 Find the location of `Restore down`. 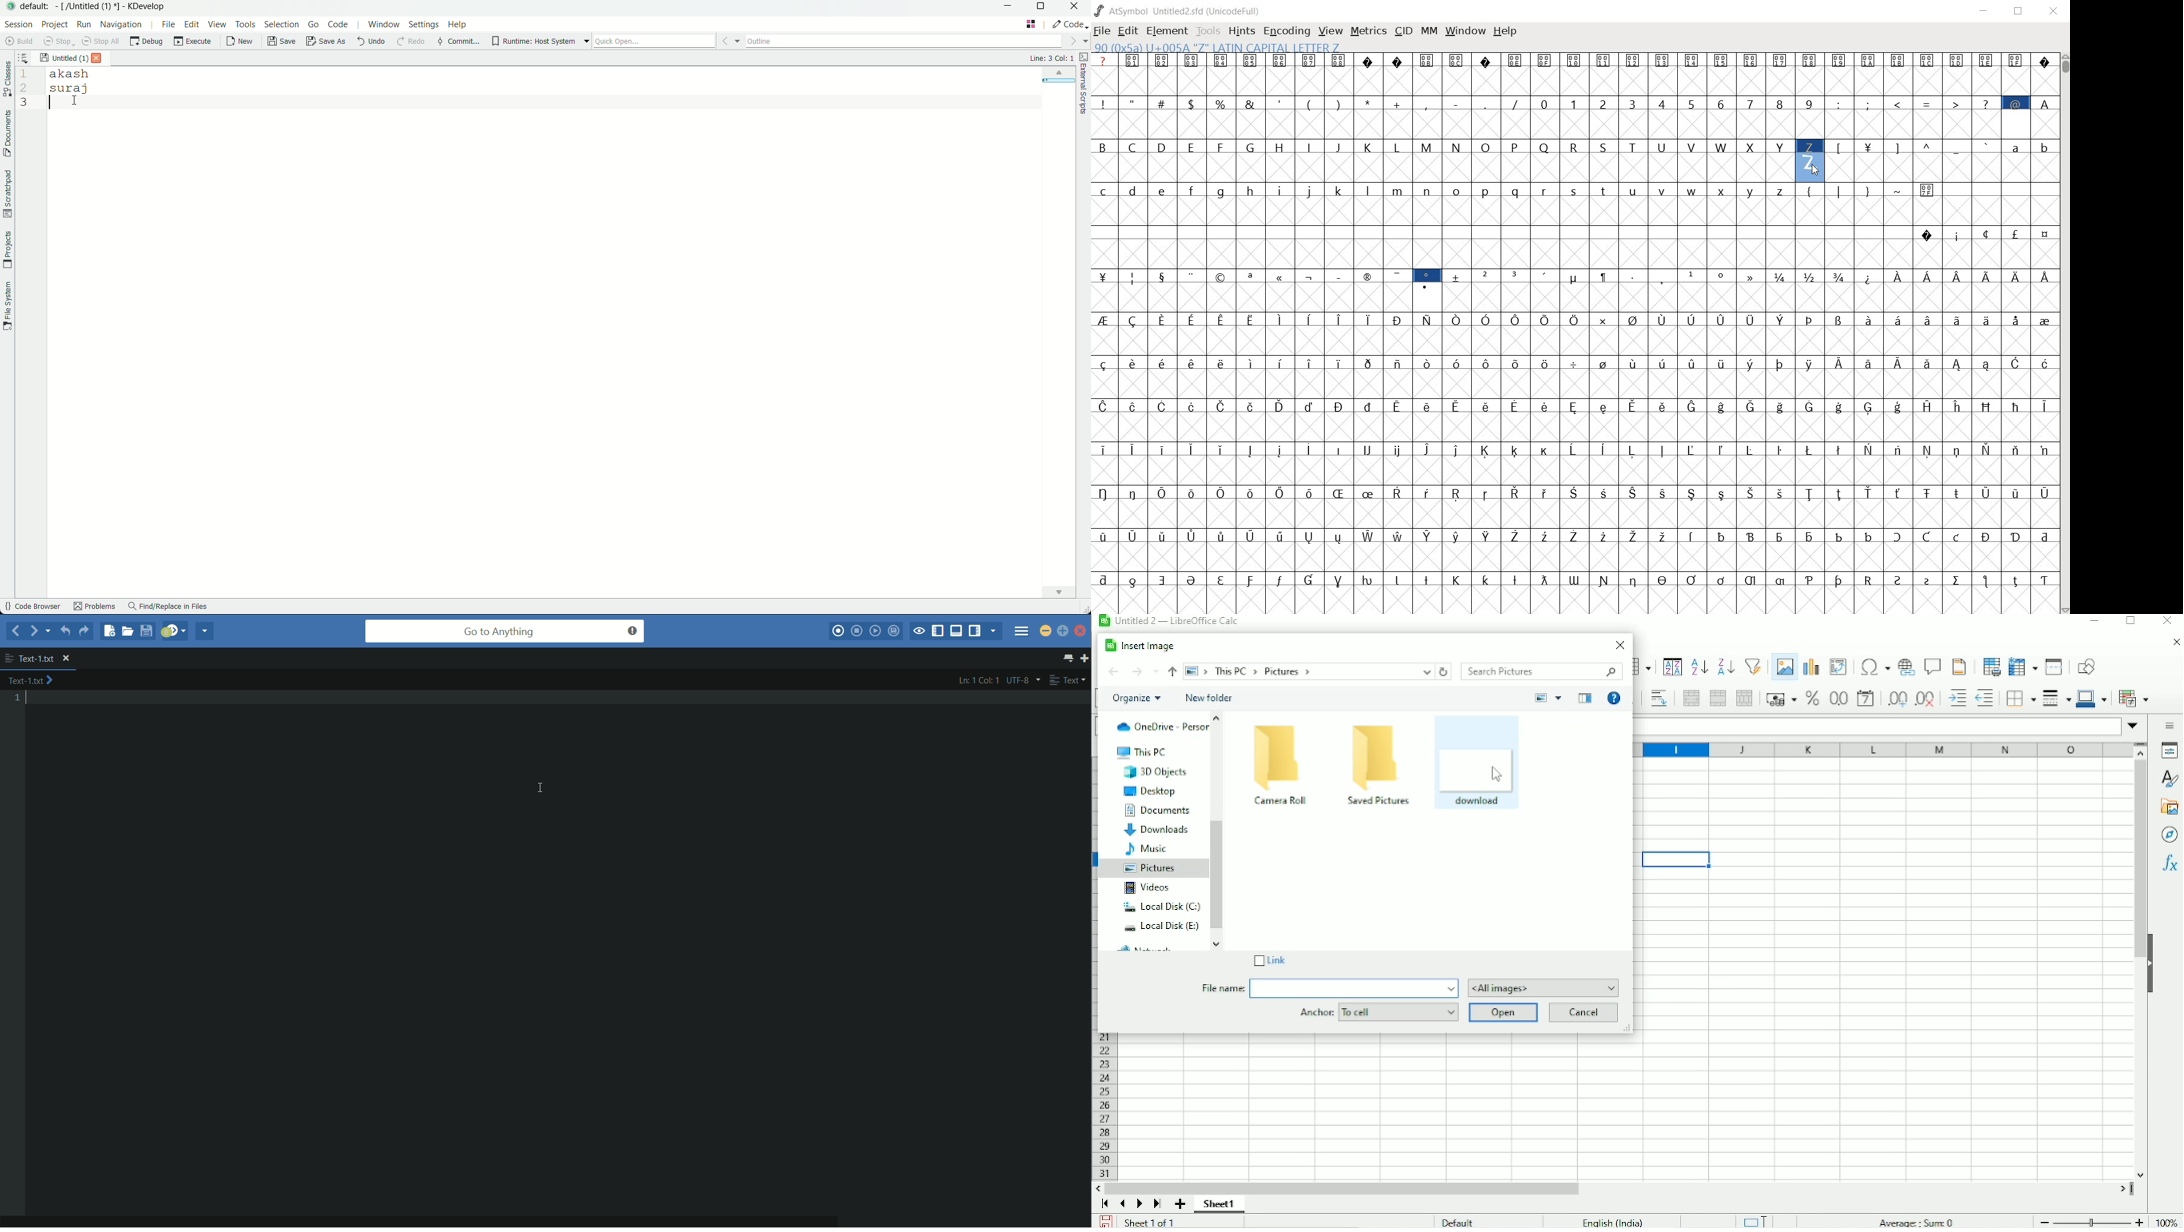

Restore down is located at coordinates (2130, 622).